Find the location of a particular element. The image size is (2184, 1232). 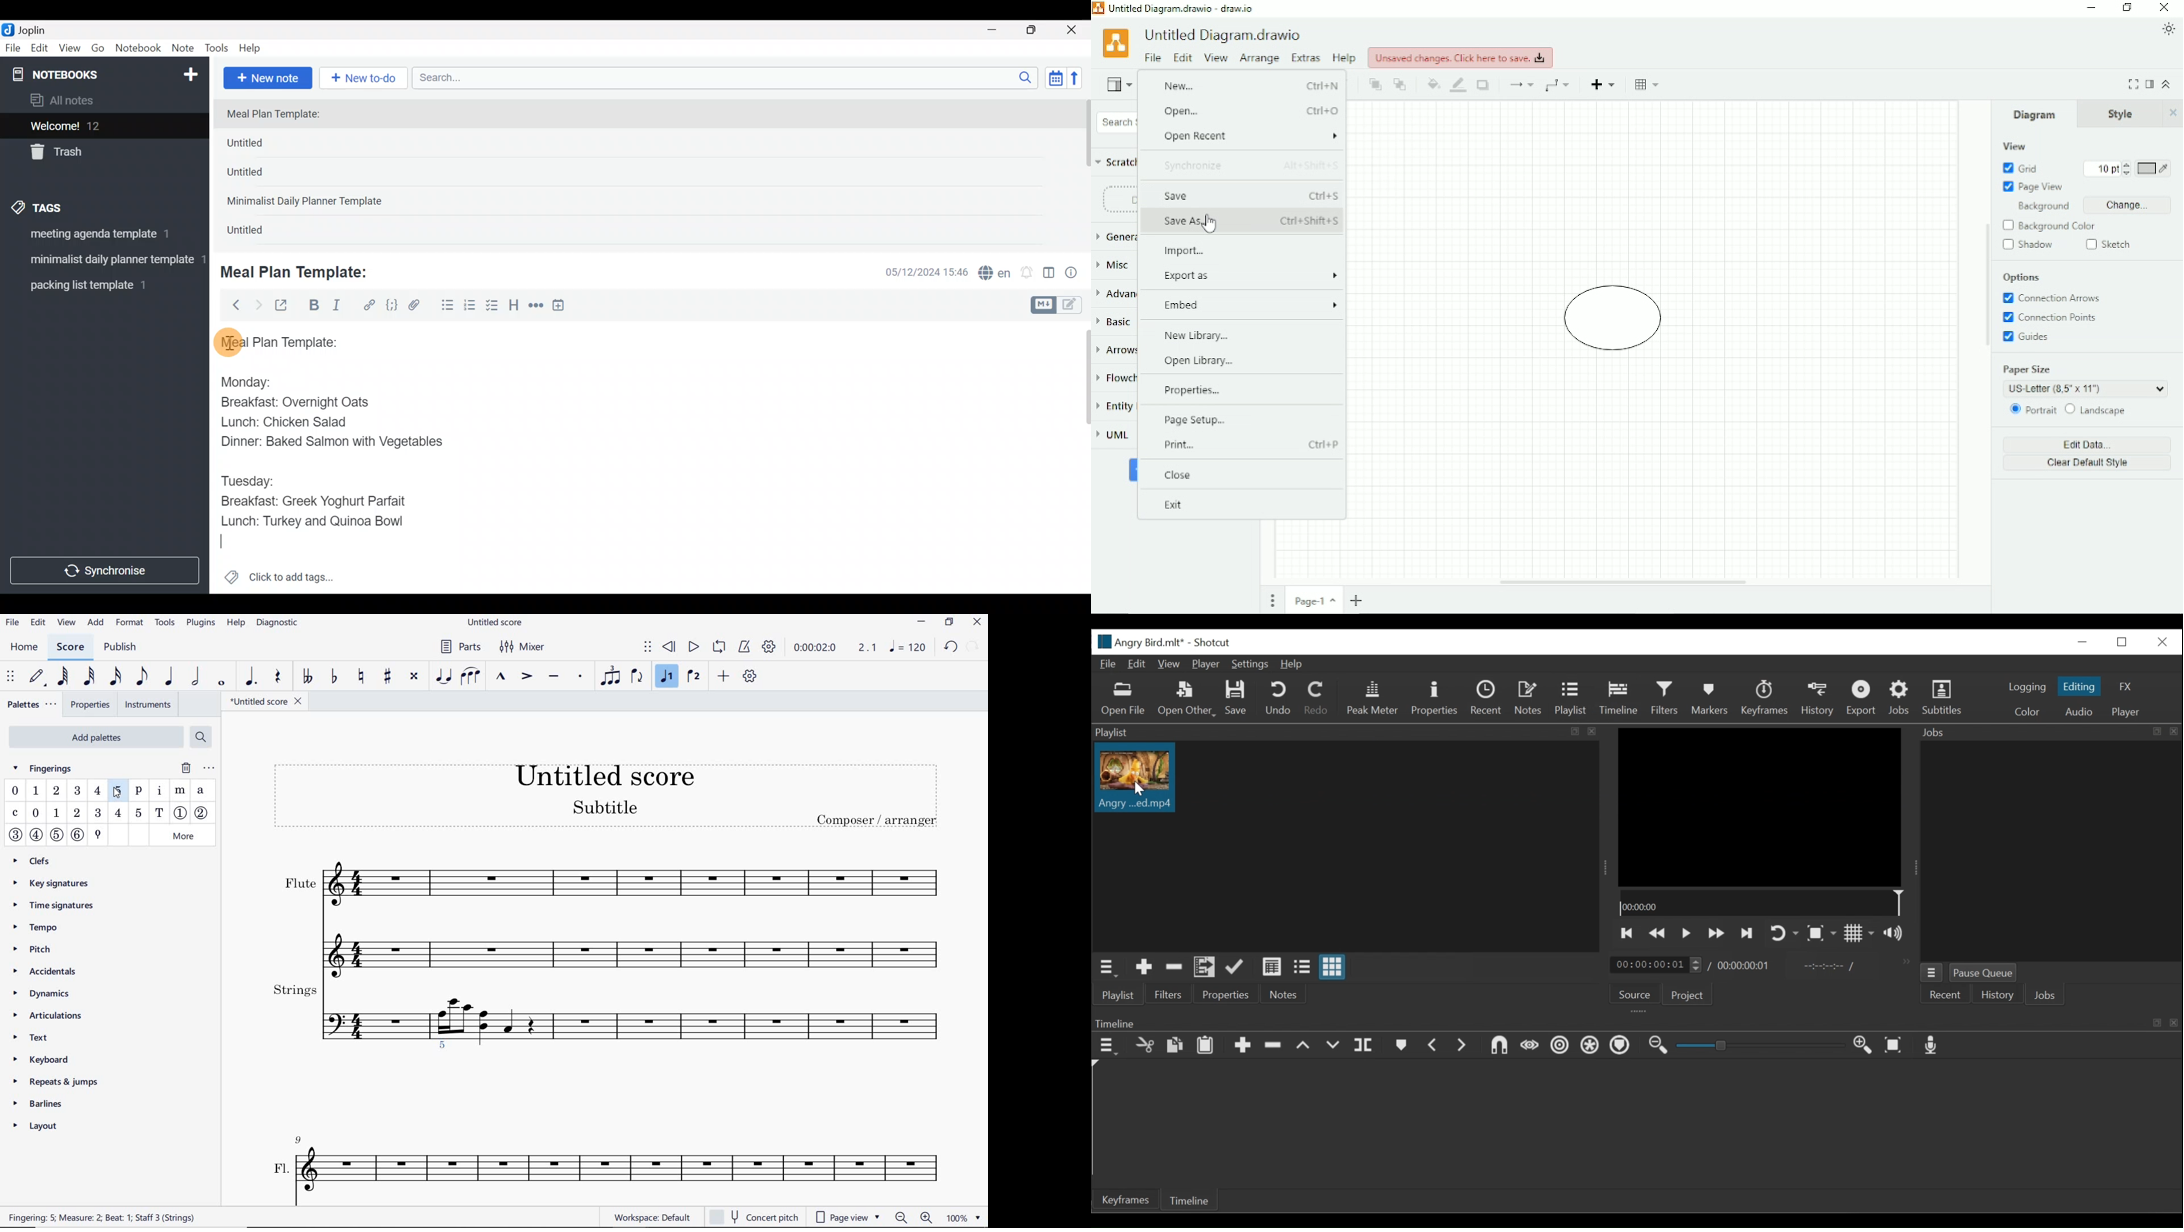

cut is located at coordinates (1144, 1046).